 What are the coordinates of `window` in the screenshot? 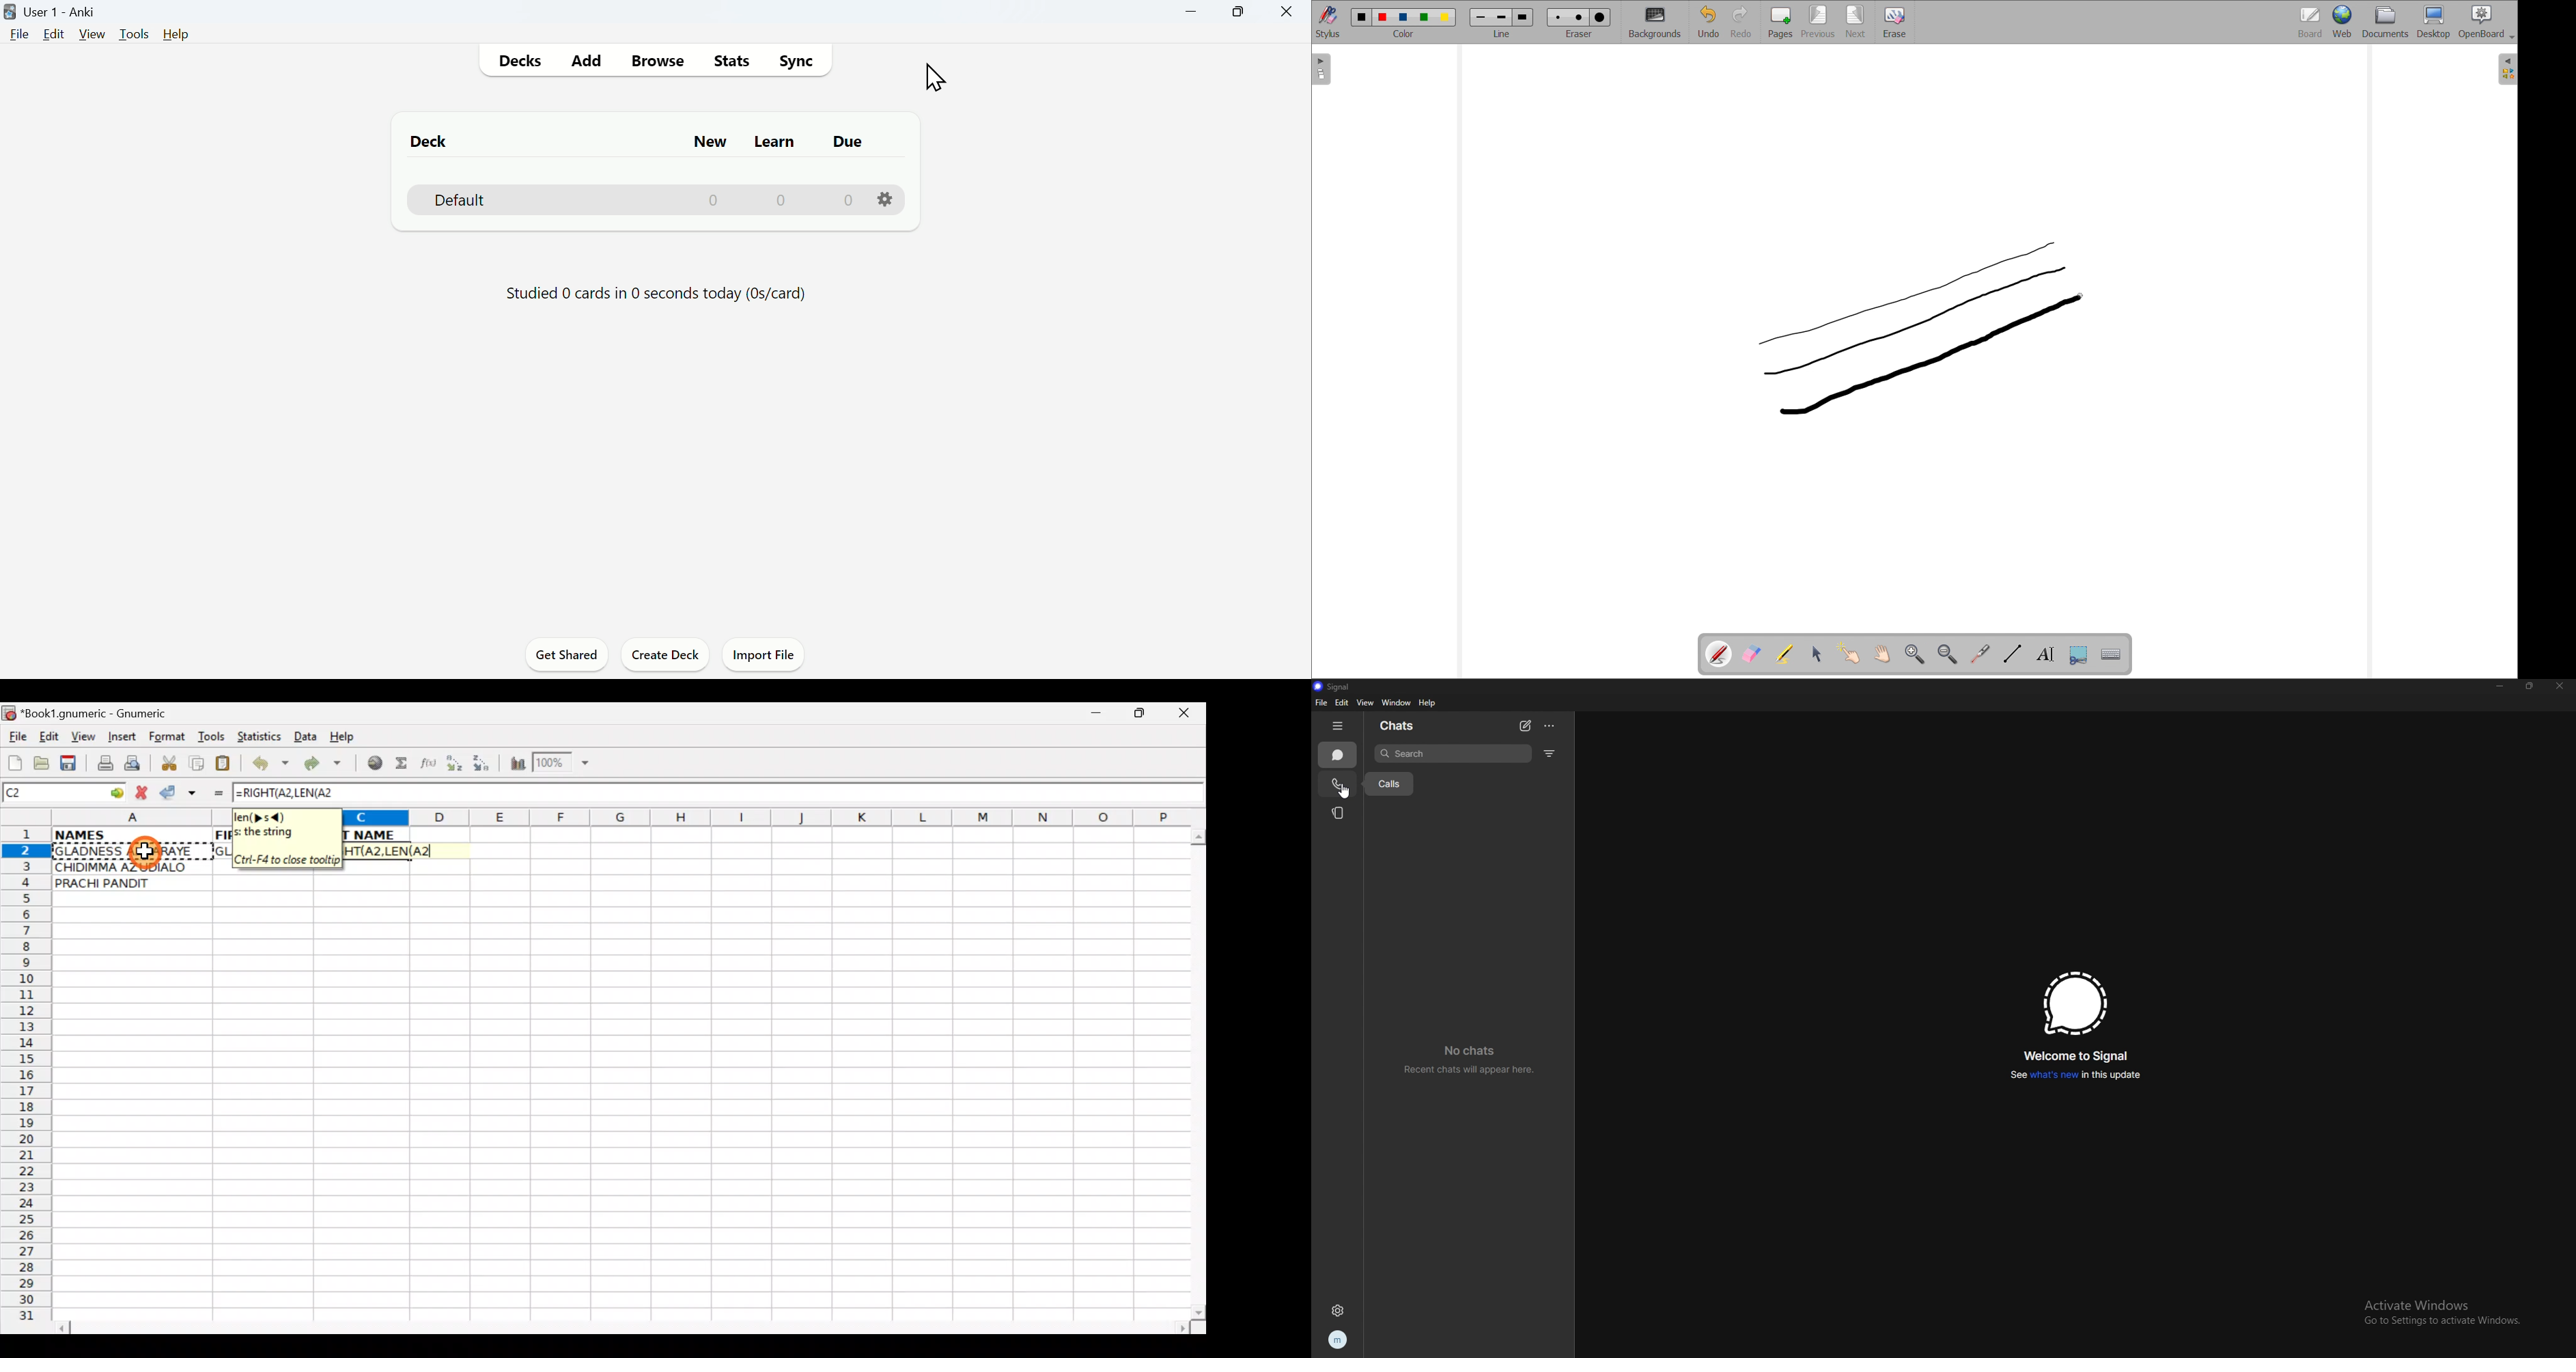 It's located at (1397, 703).